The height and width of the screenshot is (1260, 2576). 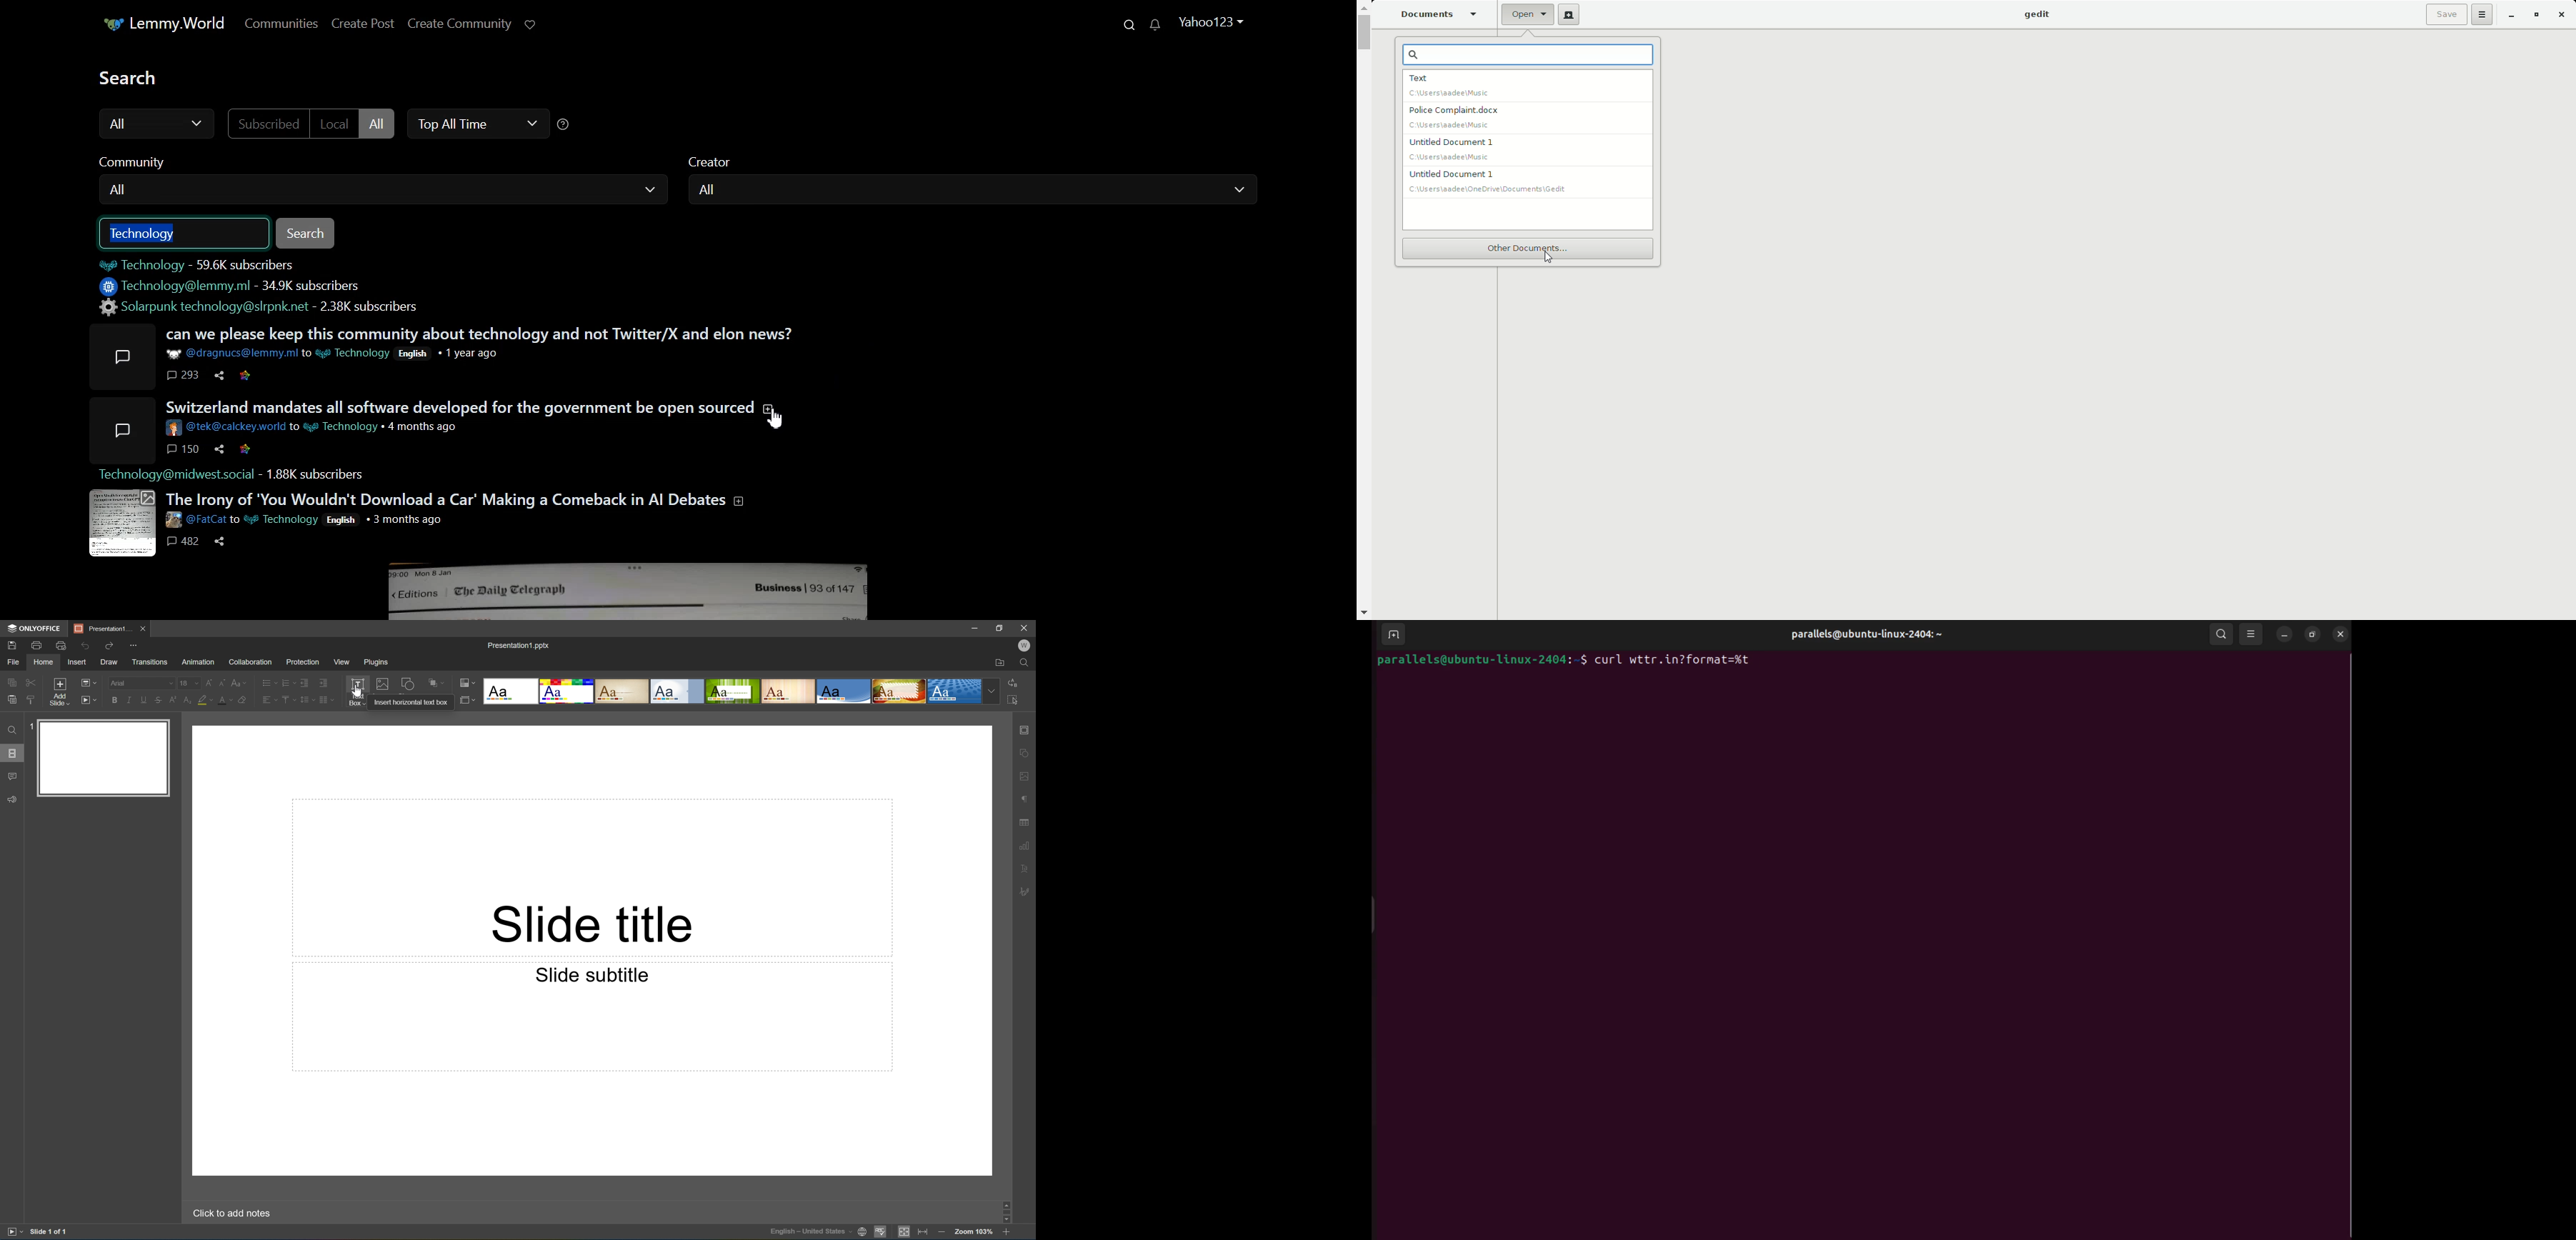 I want to click on Customize quick access toolbar, so click(x=136, y=644).